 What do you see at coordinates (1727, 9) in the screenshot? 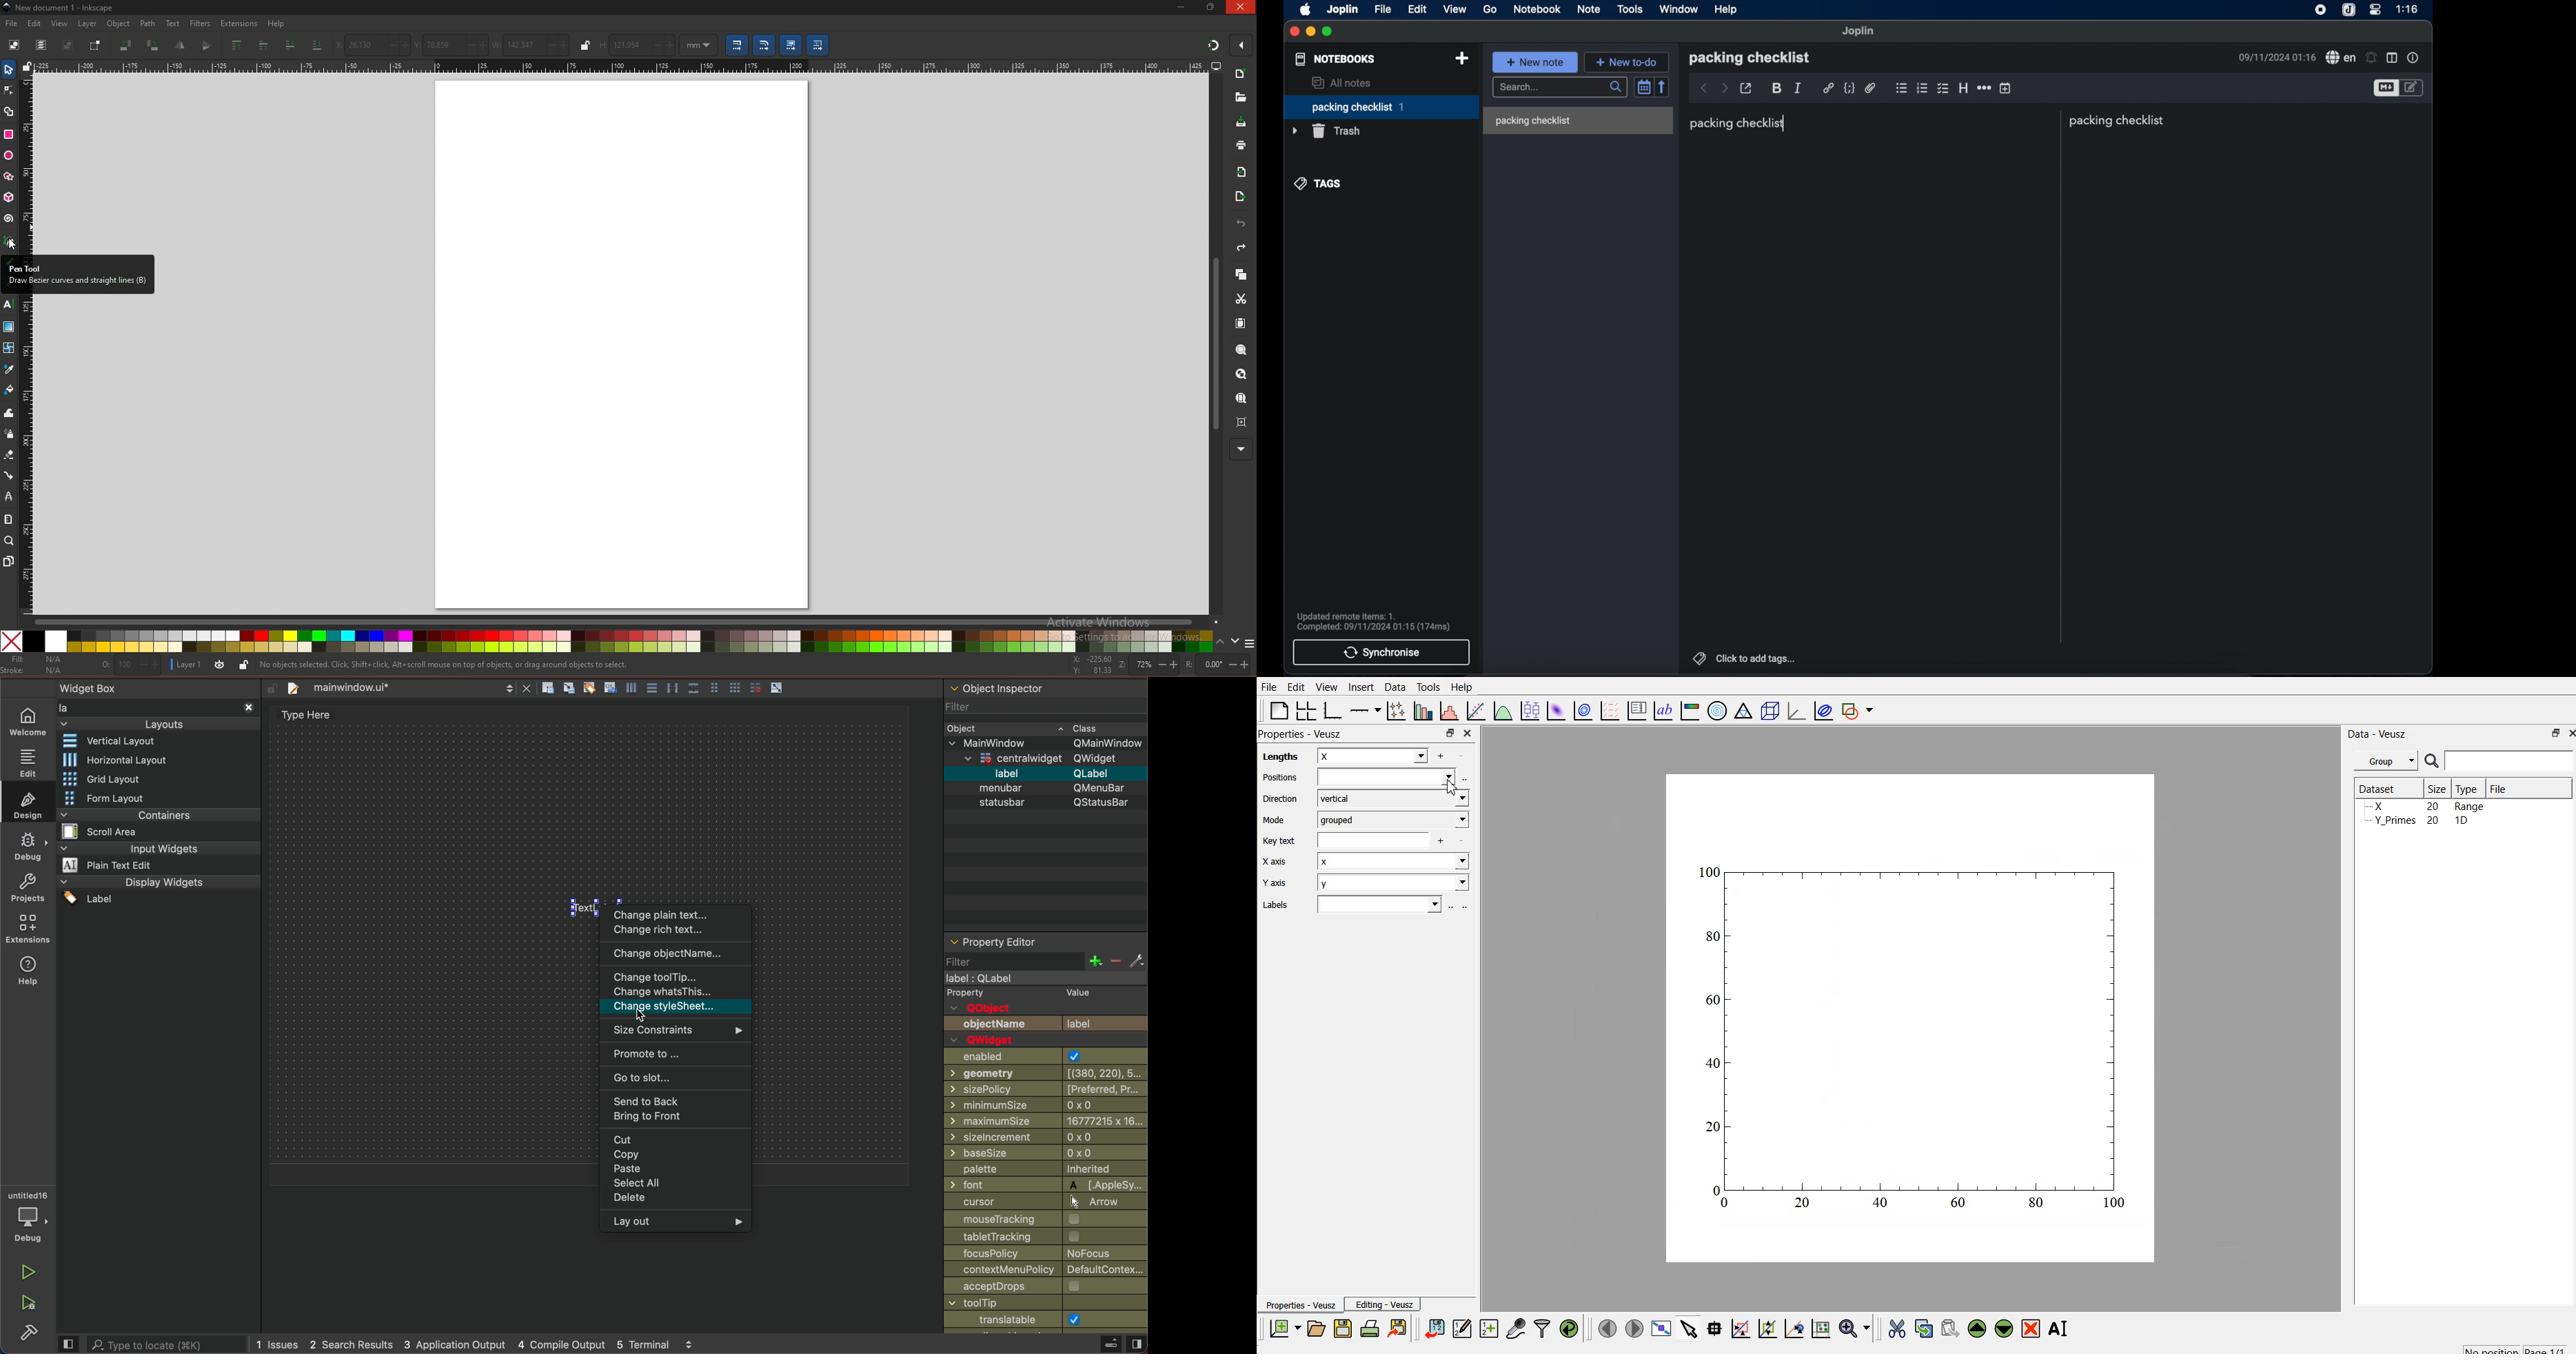
I see `help` at bounding box center [1727, 9].